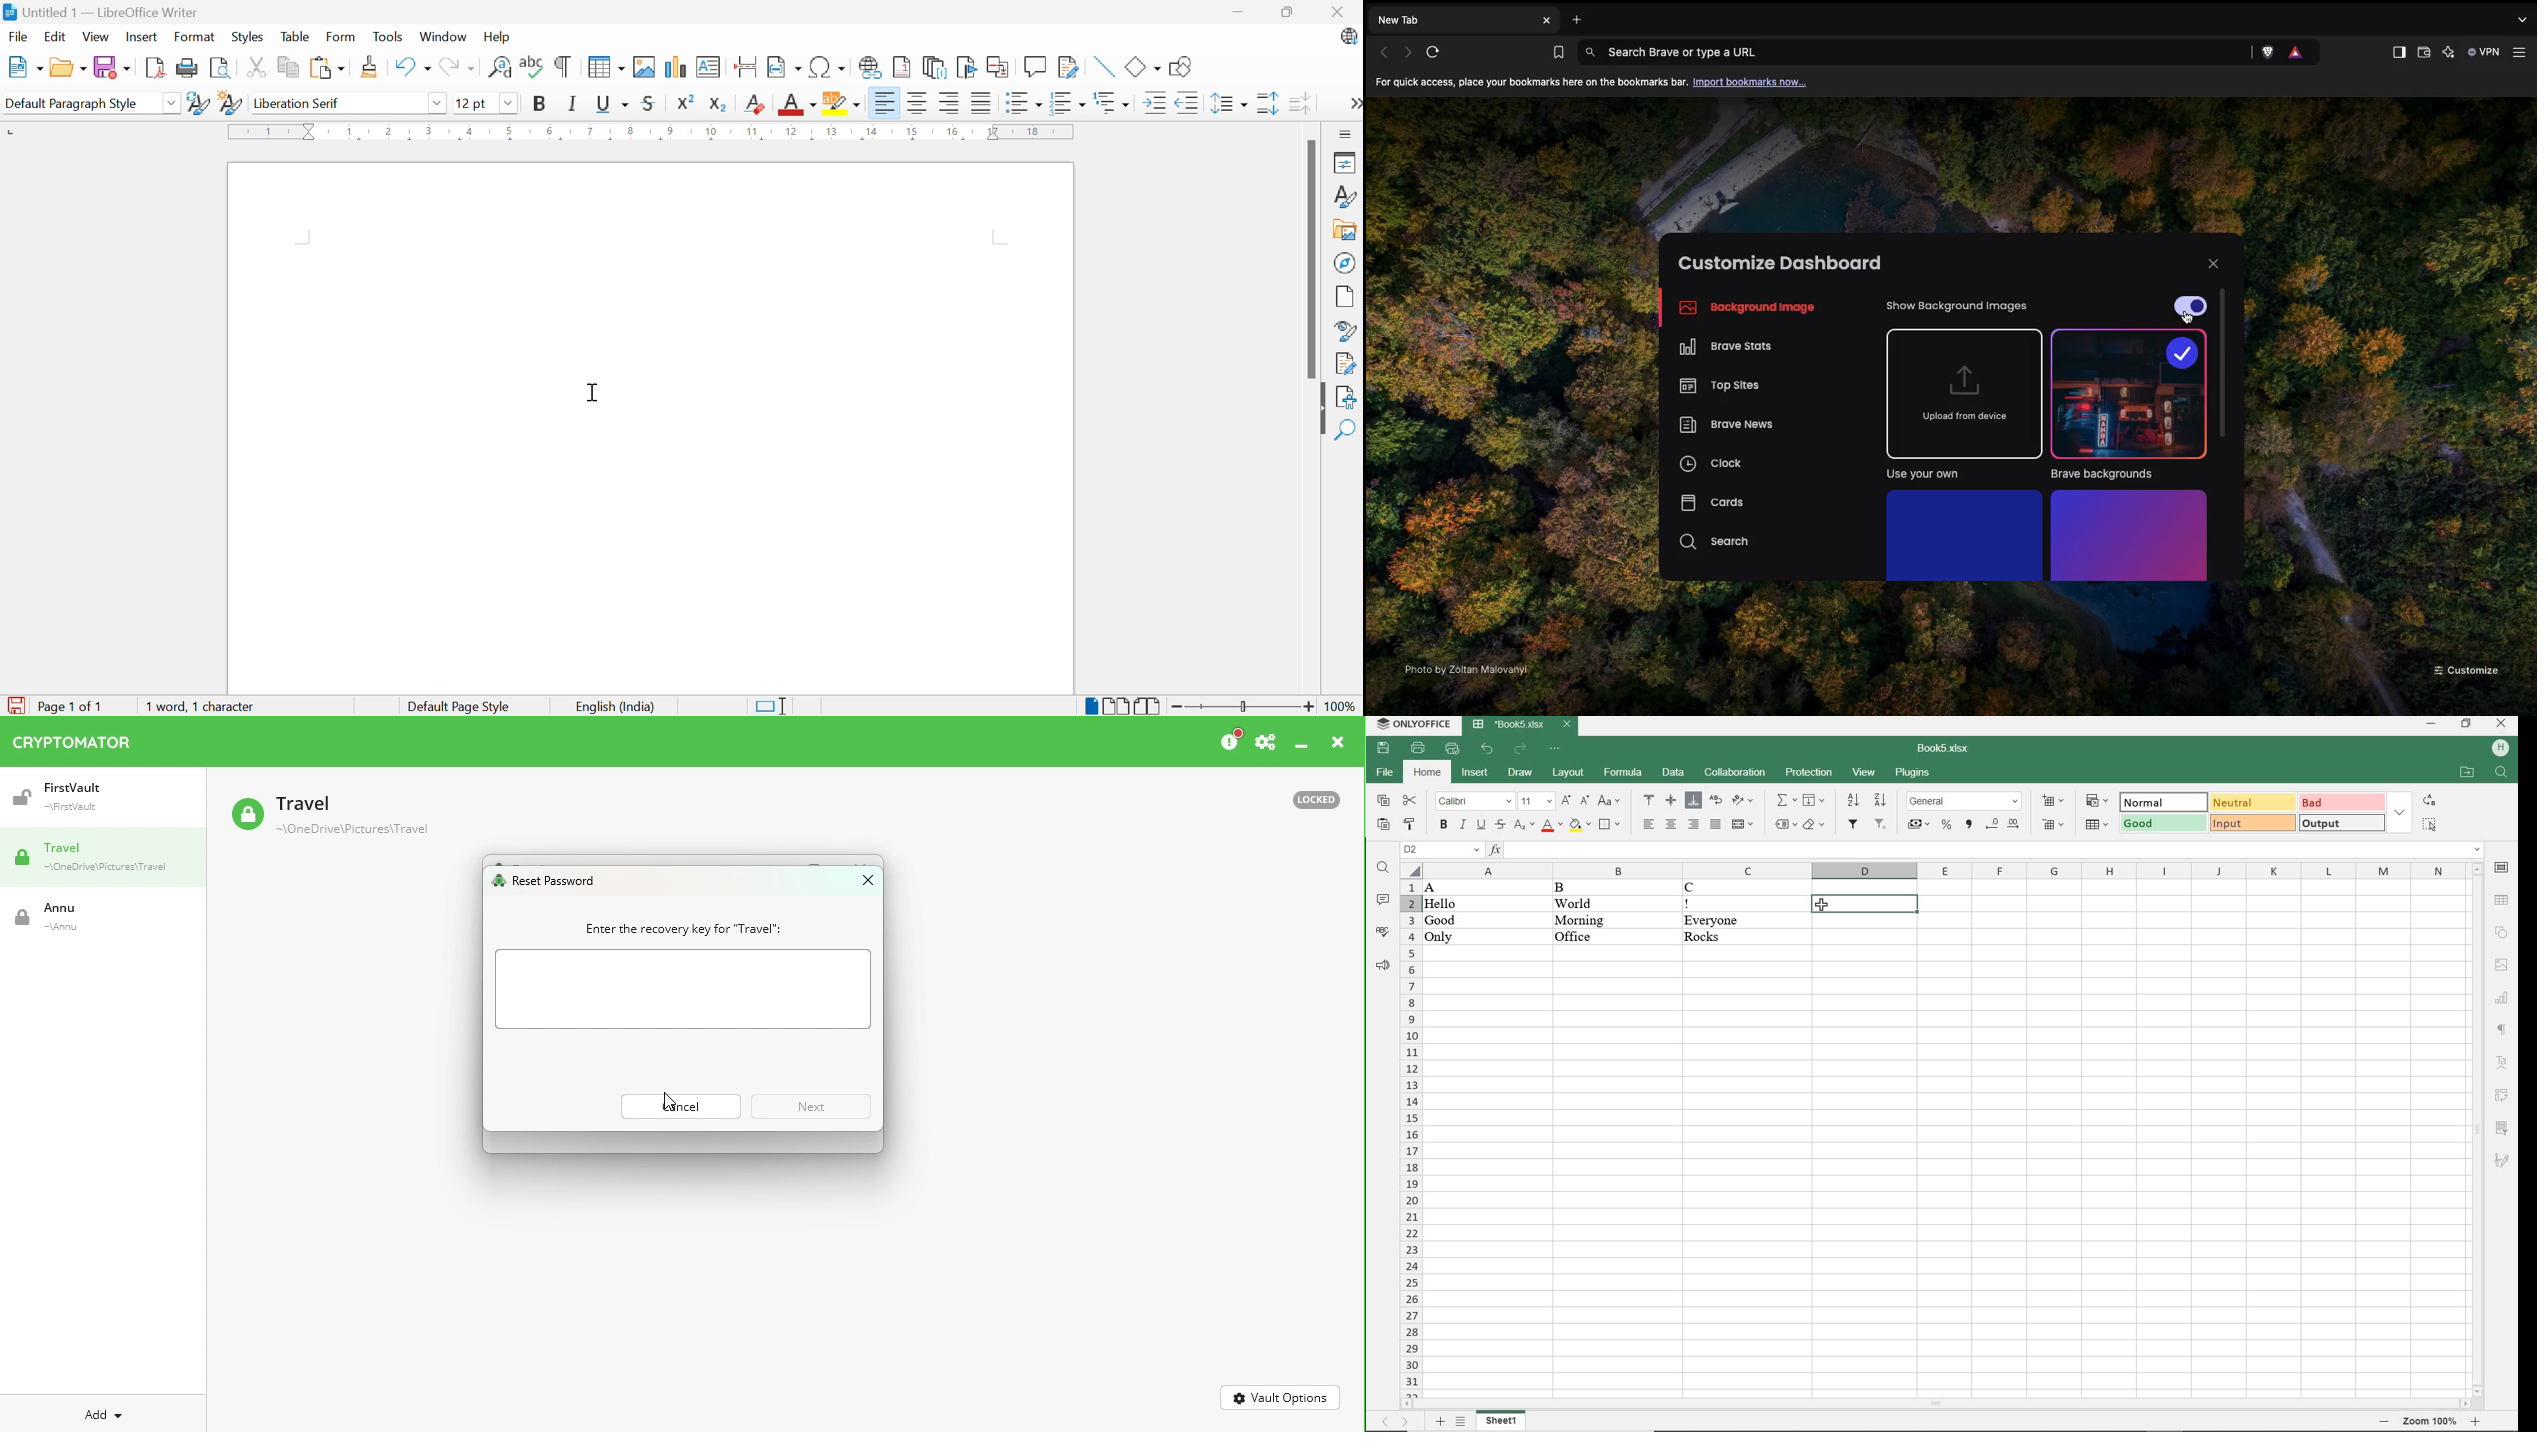 The width and height of the screenshot is (2548, 1456). Describe the element at coordinates (444, 37) in the screenshot. I see `Window` at that location.